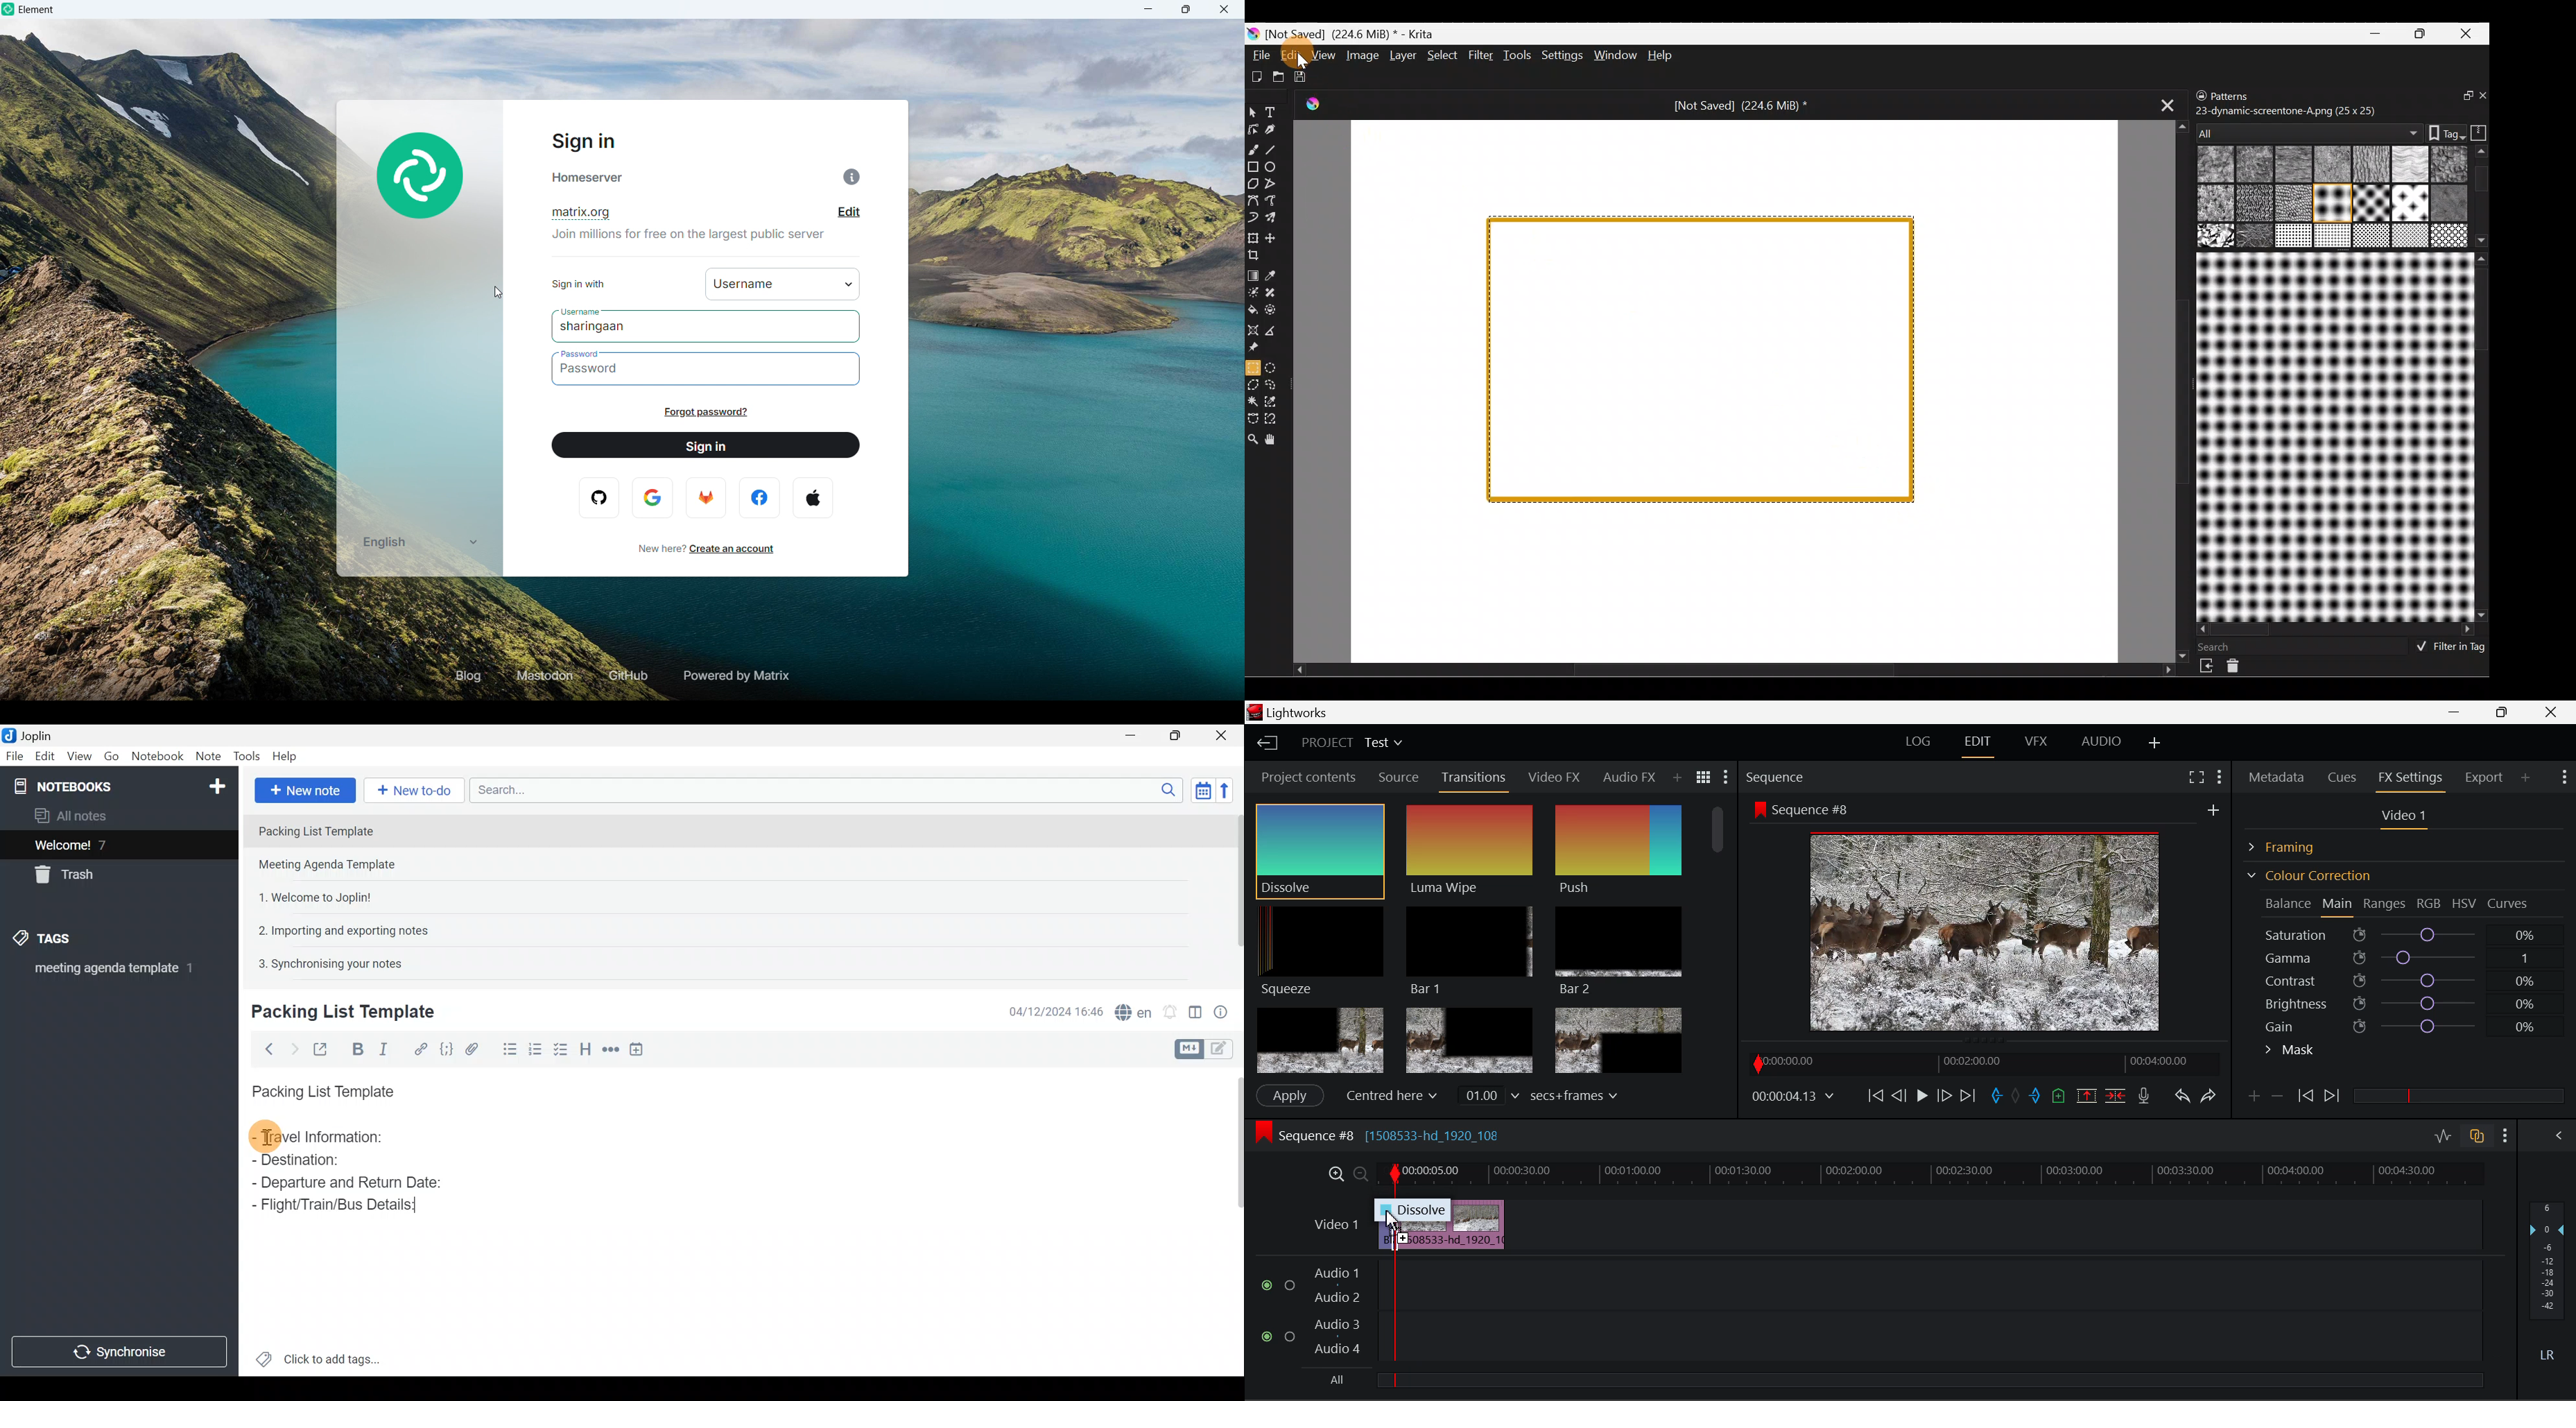  Describe the element at coordinates (2560, 1134) in the screenshot. I see `Show Audio Mix` at that location.